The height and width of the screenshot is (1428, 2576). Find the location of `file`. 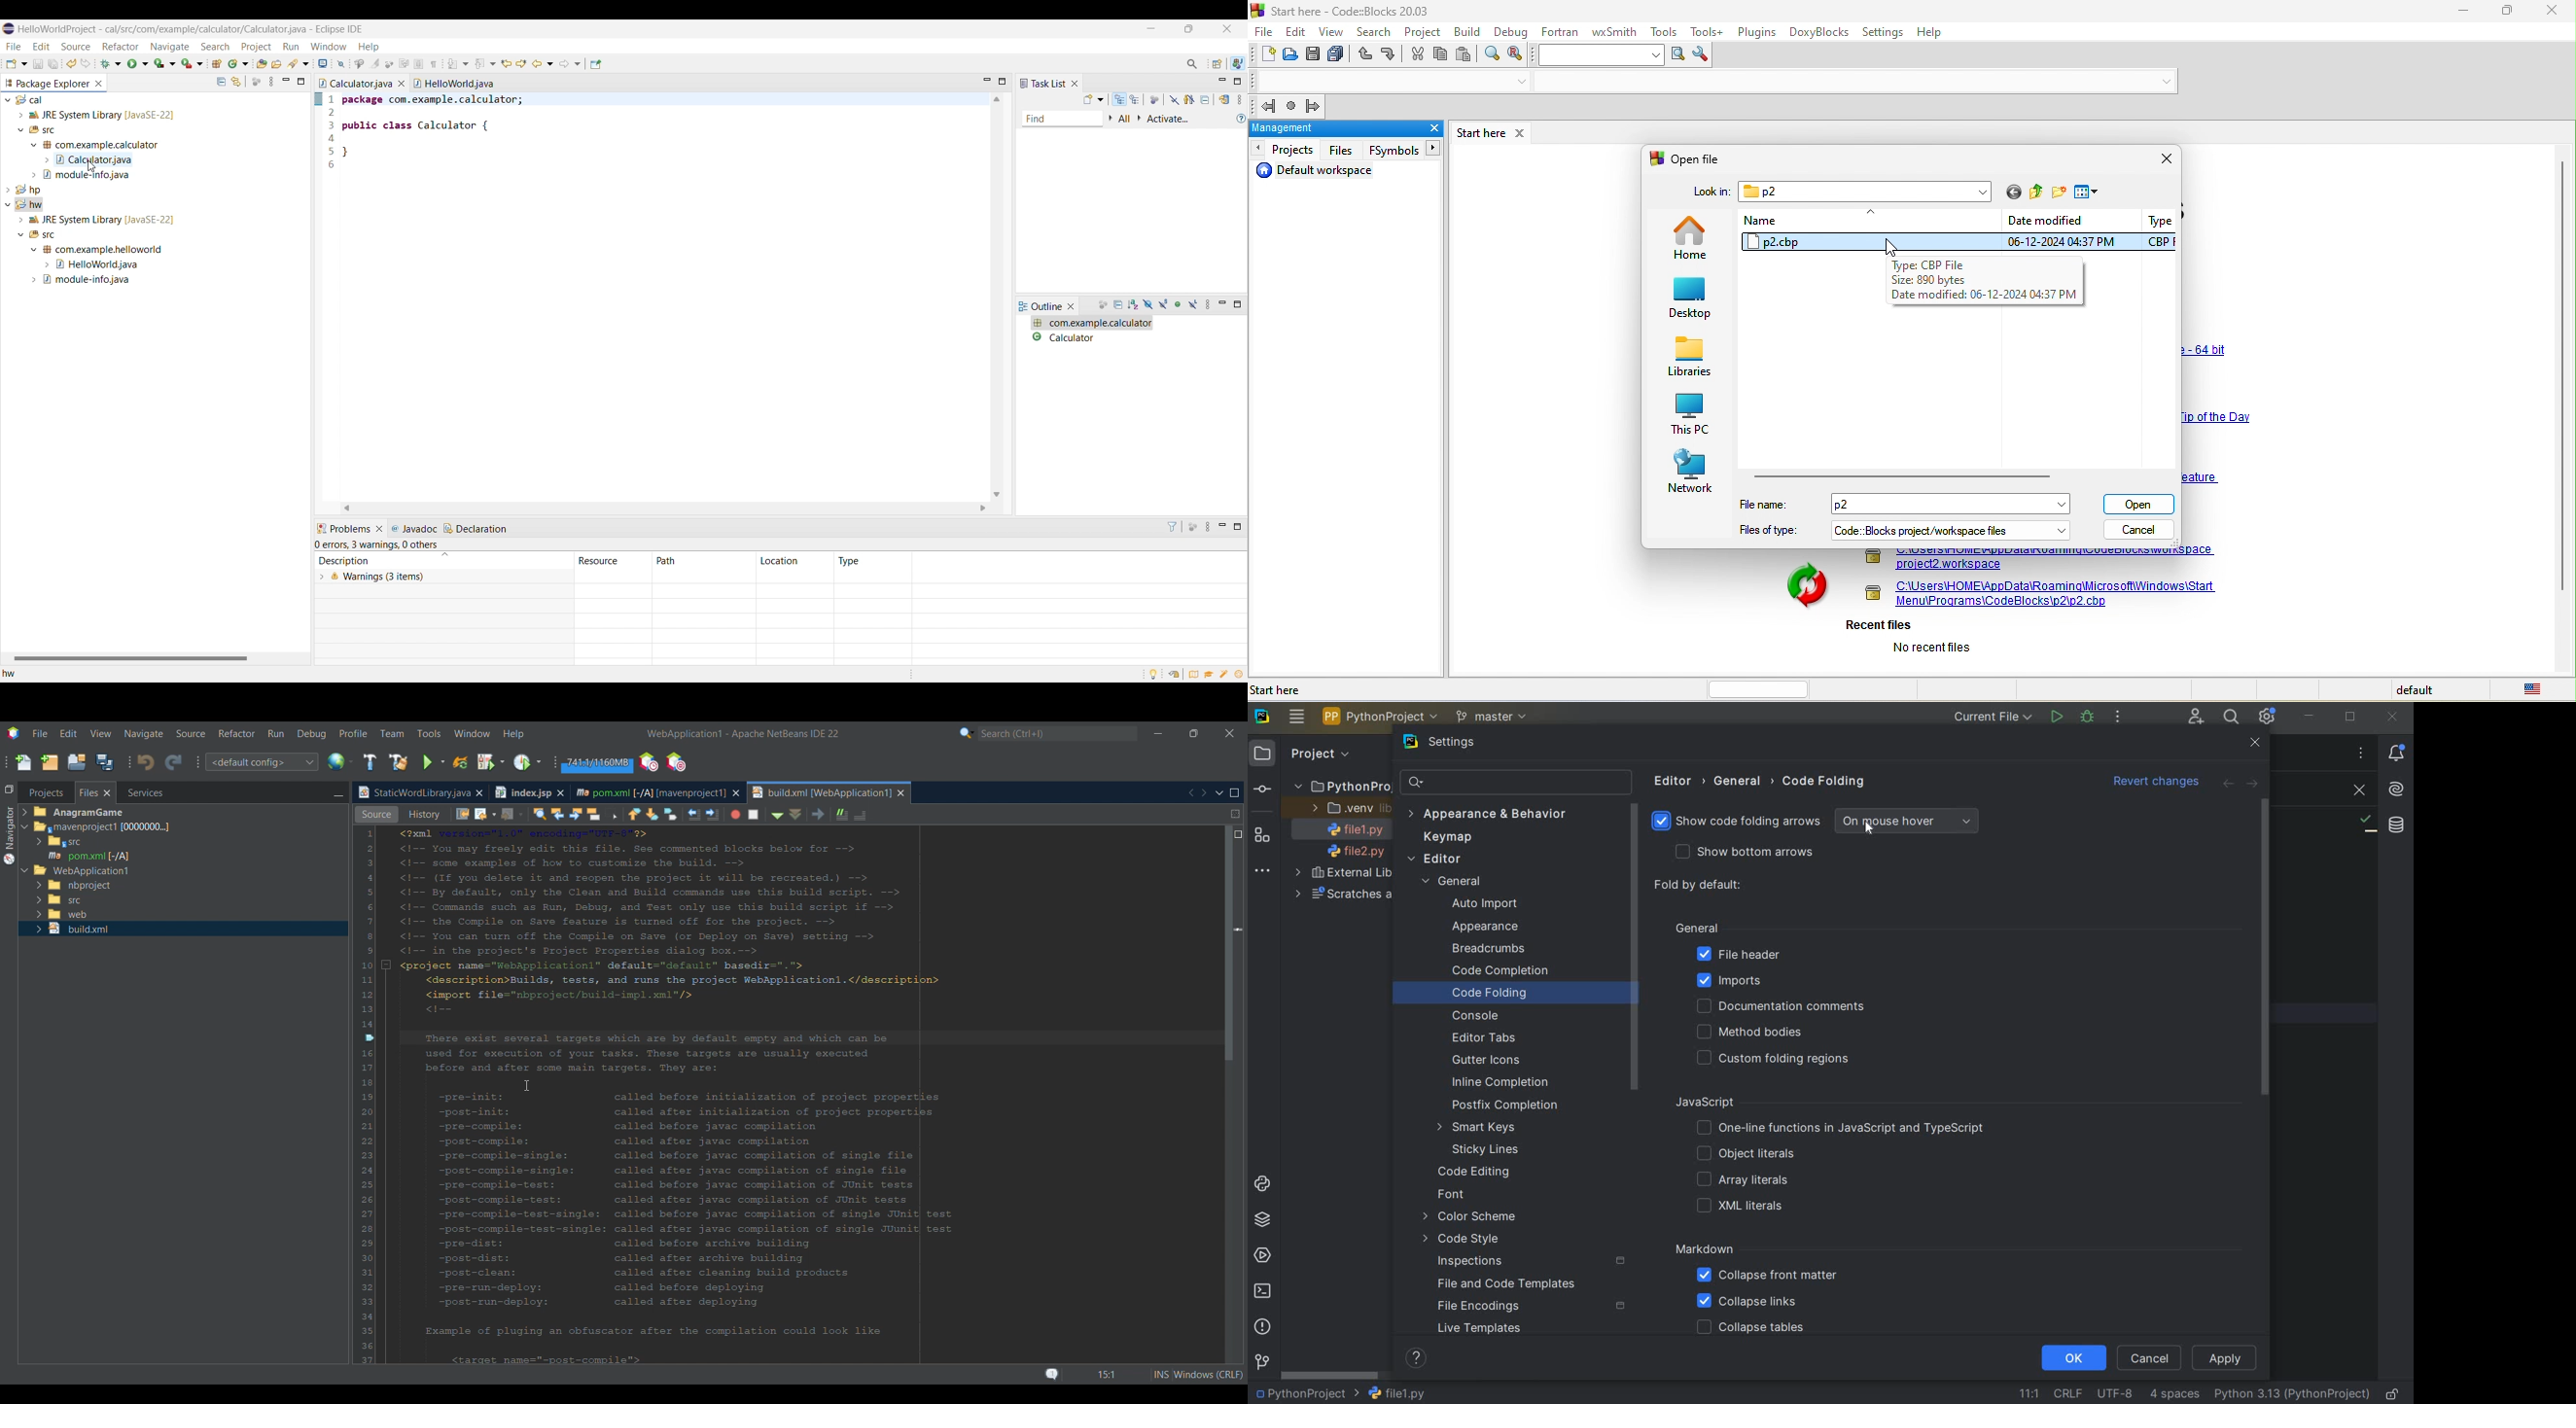

file is located at coordinates (1265, 31).